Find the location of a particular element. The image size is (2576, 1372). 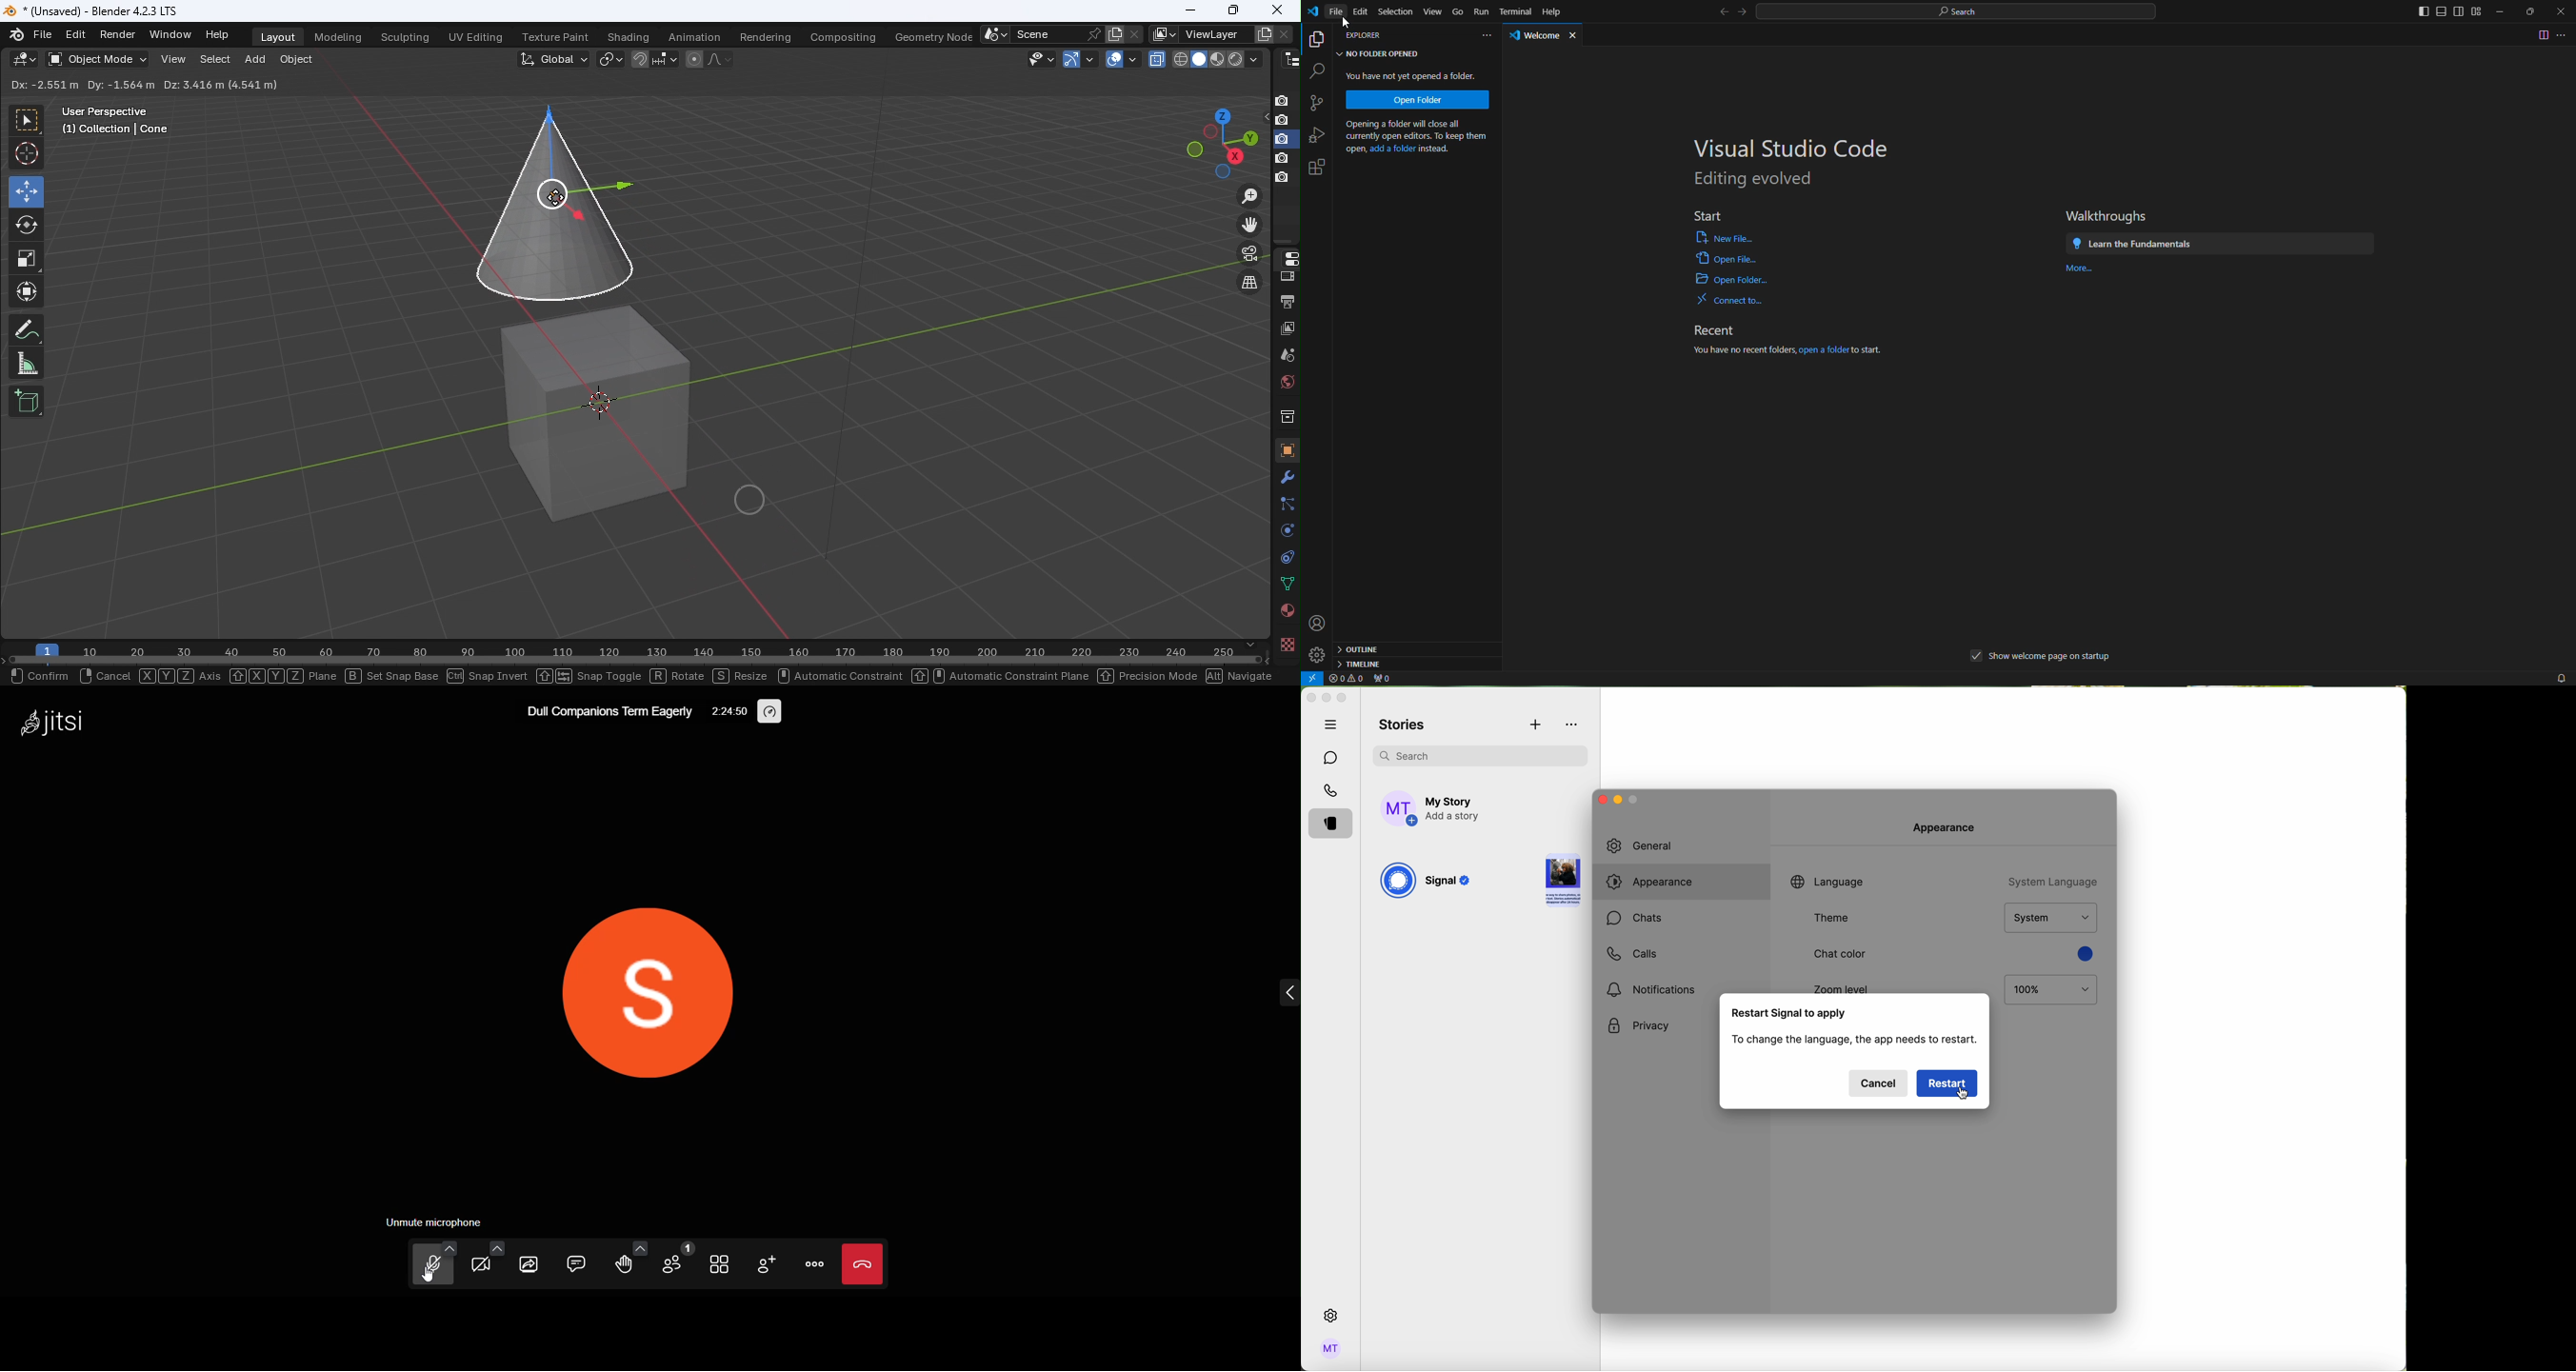

Signal is located at coordinates (1450, 883).